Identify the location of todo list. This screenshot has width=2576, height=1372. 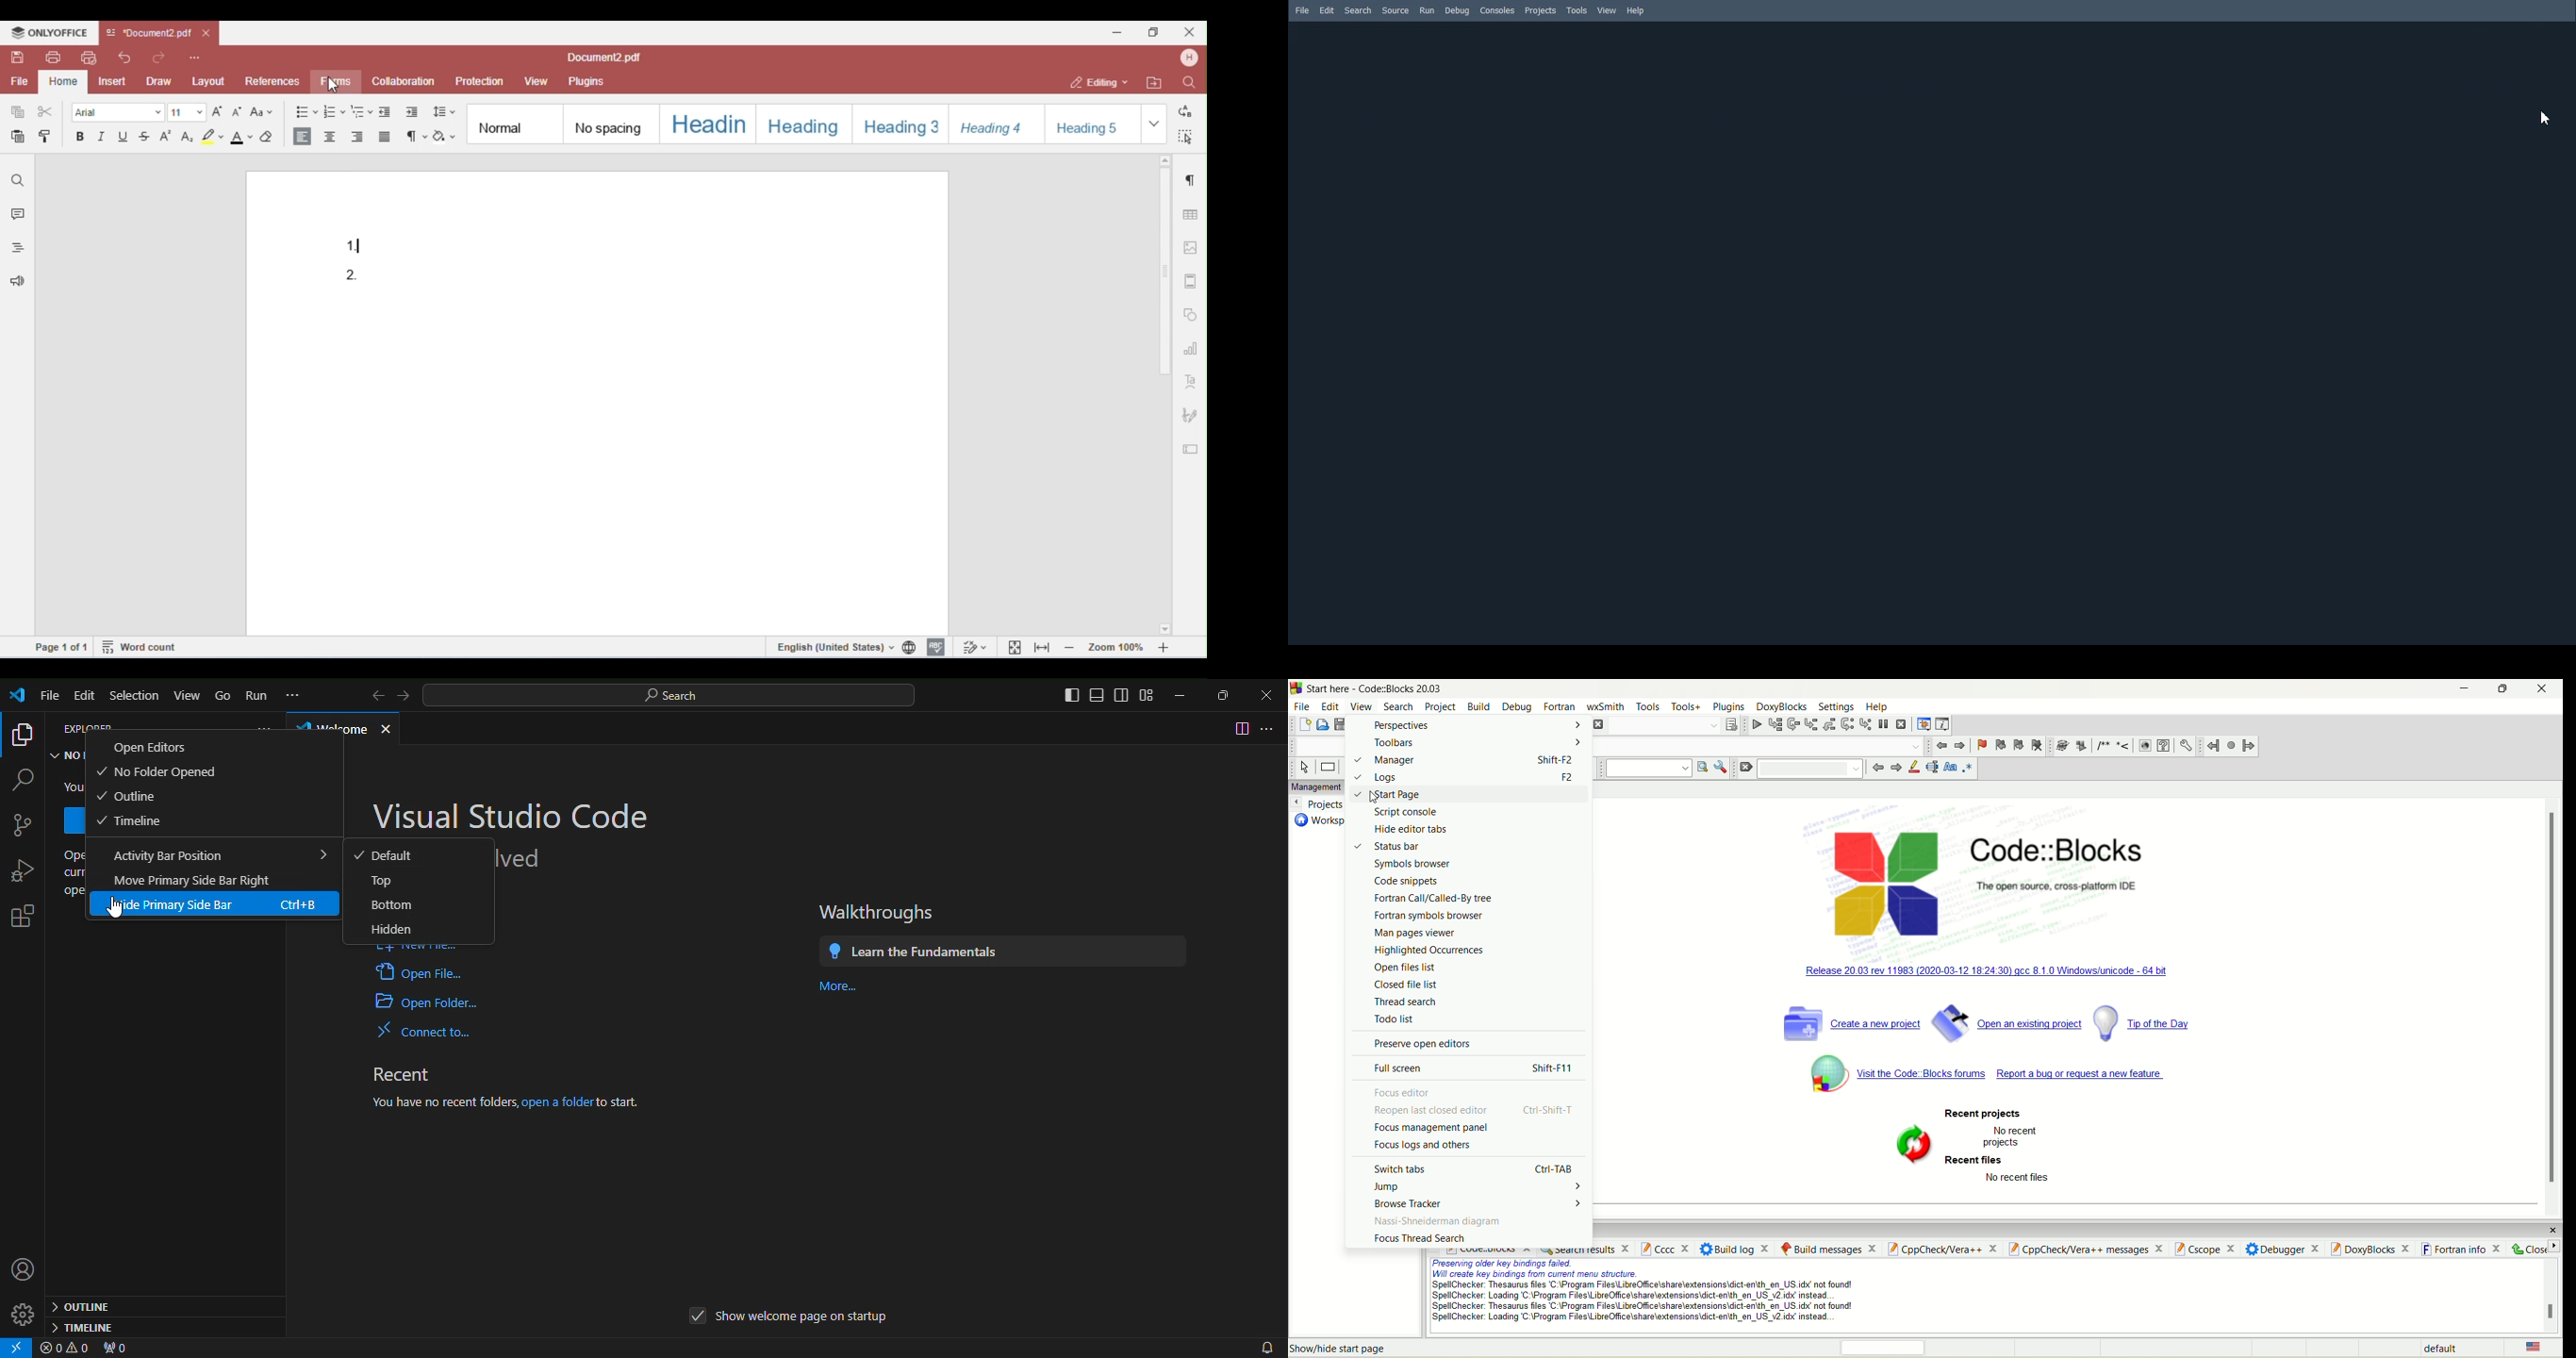
(1394, 1019).